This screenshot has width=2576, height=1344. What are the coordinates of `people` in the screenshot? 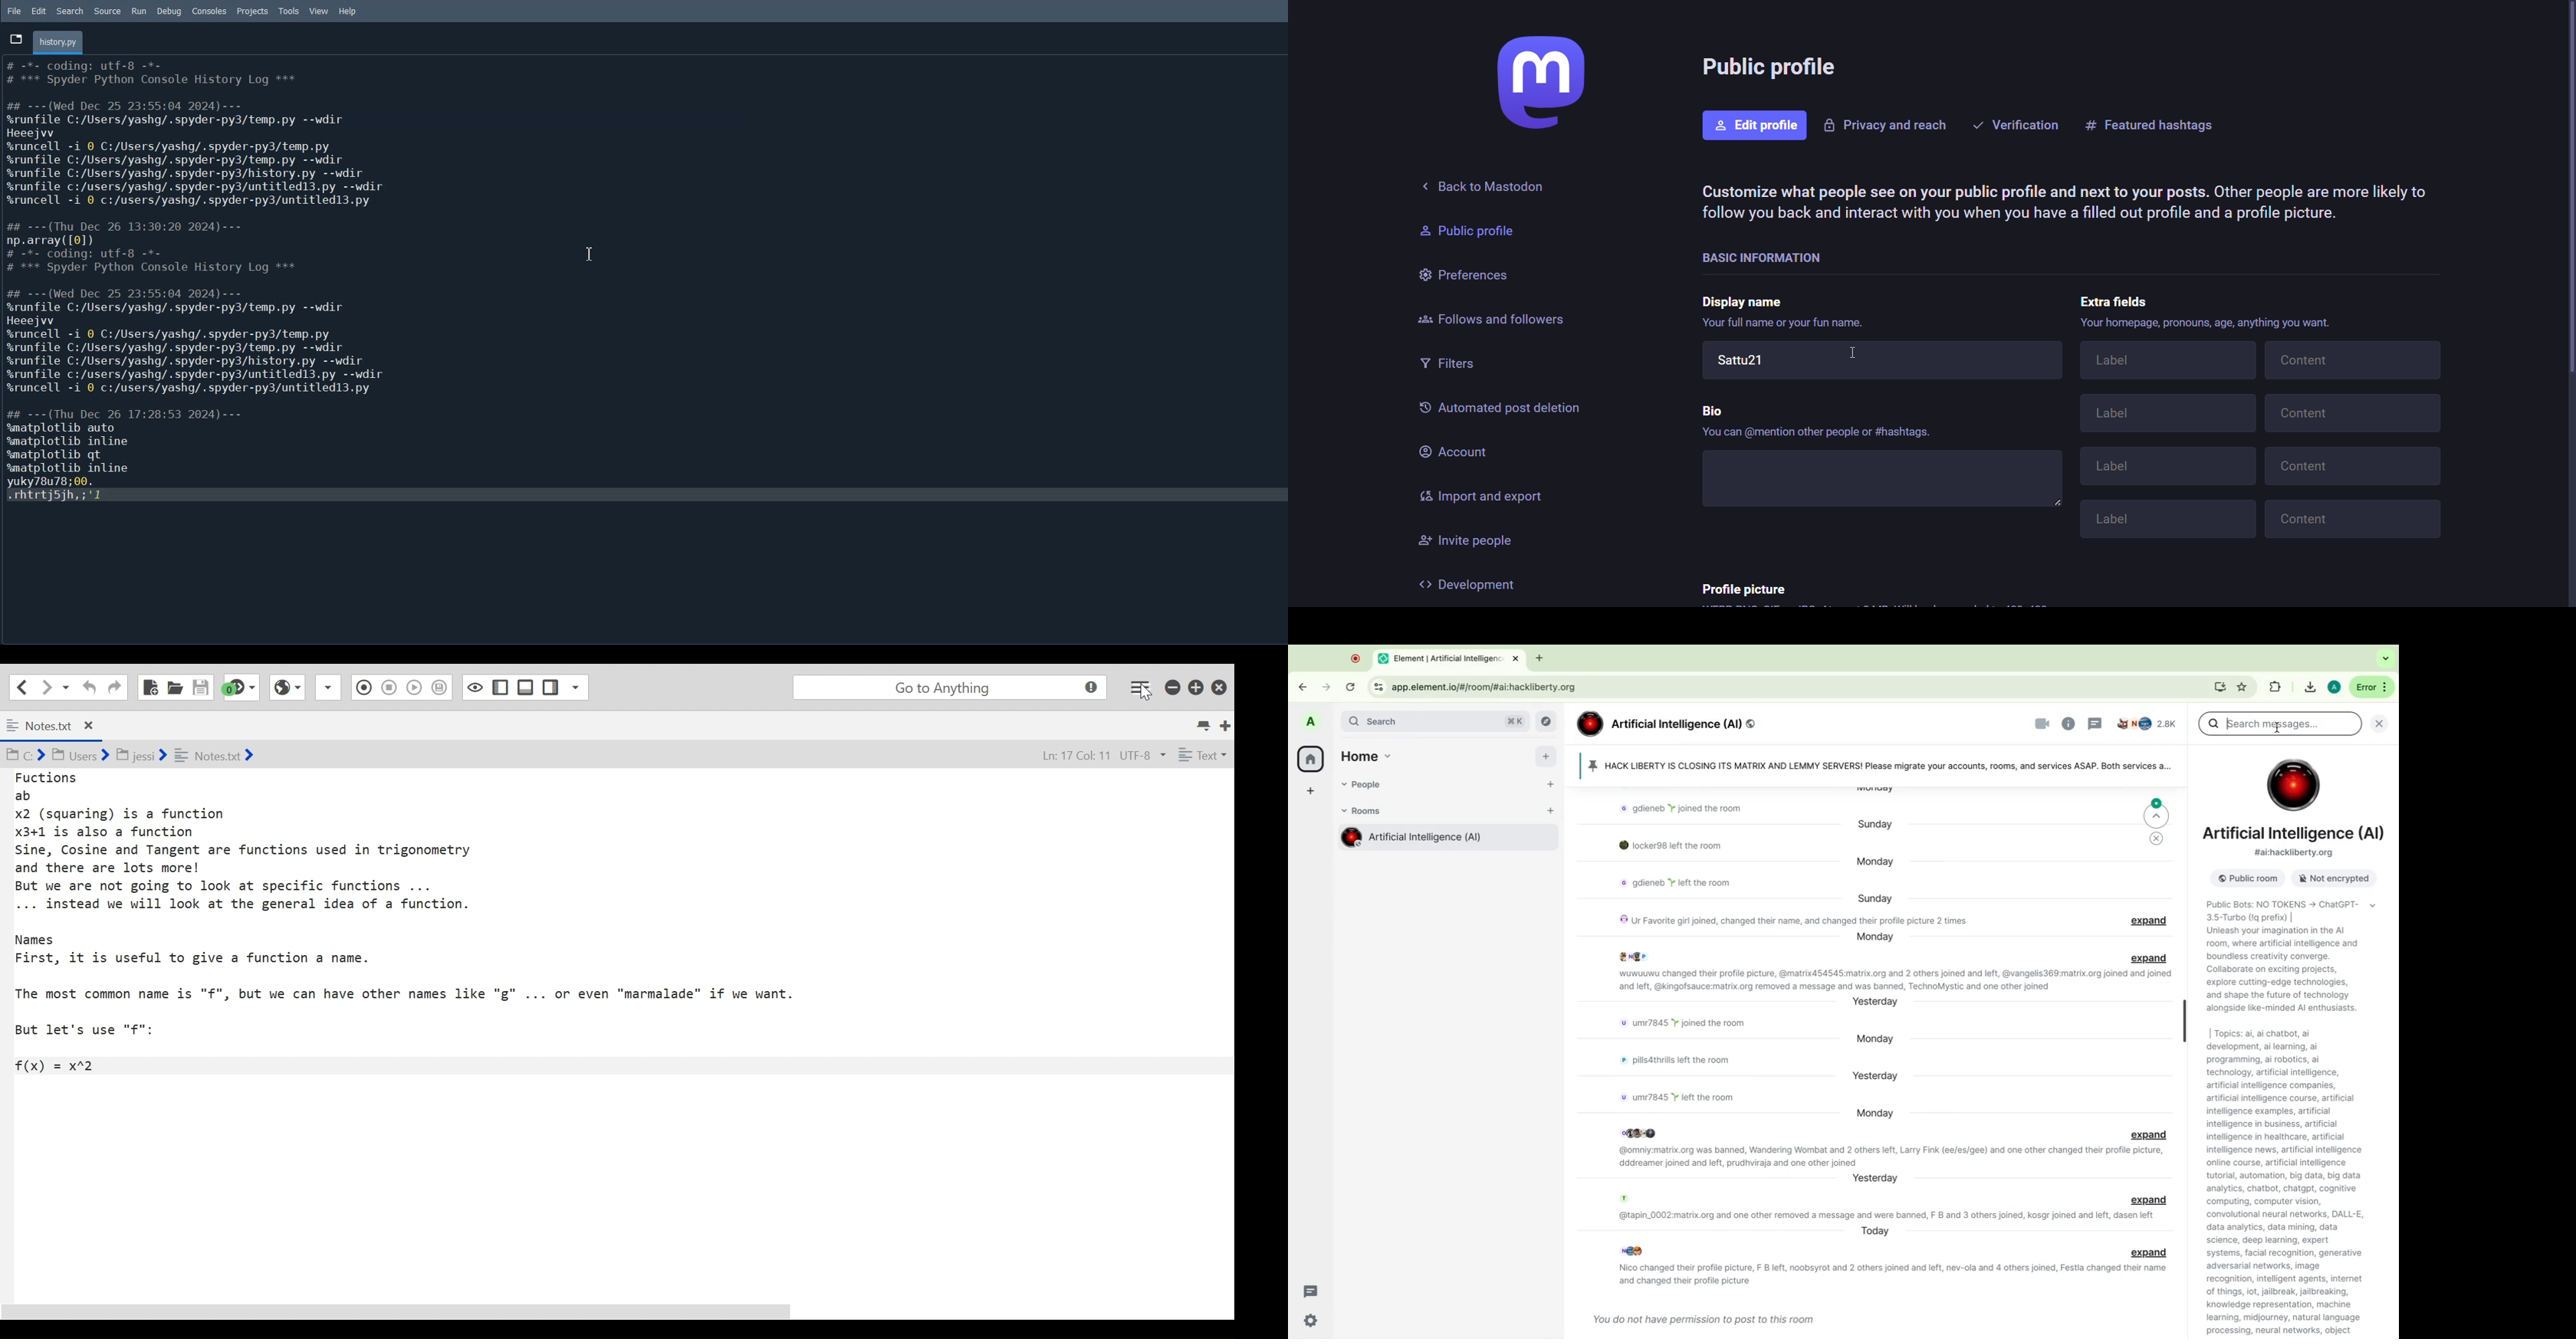 It's located at (2148, 725).